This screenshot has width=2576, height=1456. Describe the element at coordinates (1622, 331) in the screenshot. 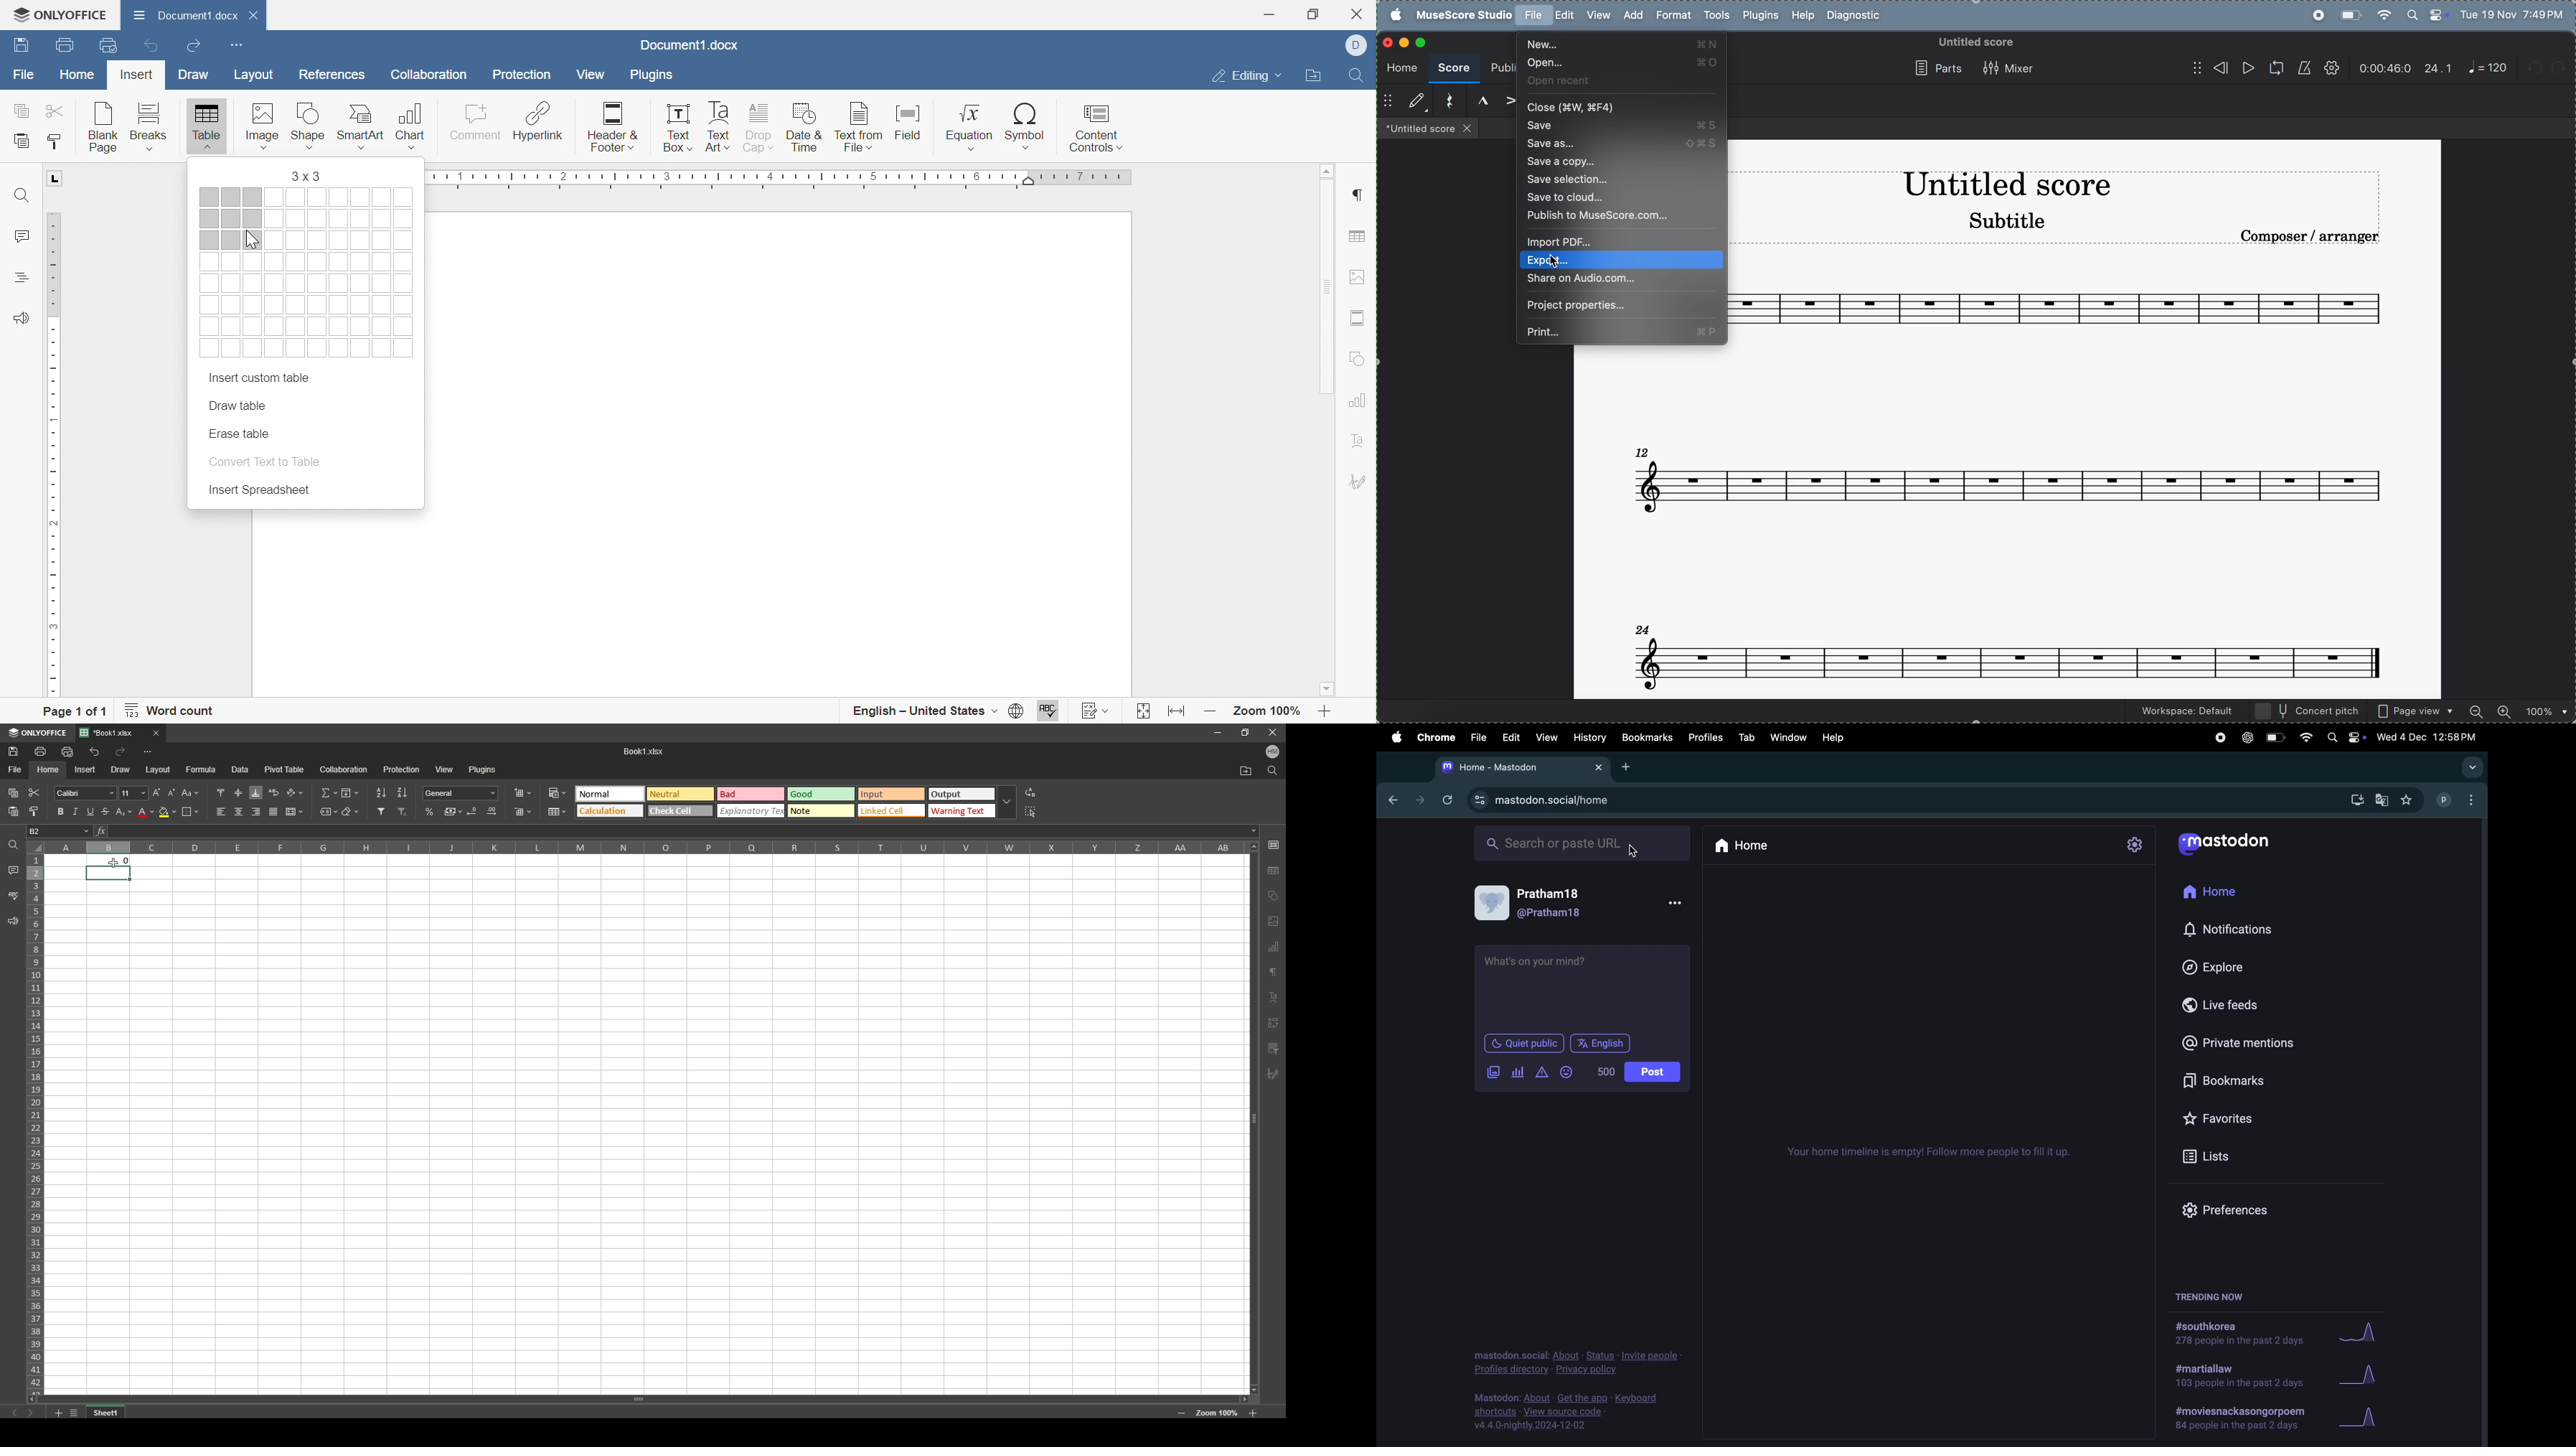

I see `print` at that location.